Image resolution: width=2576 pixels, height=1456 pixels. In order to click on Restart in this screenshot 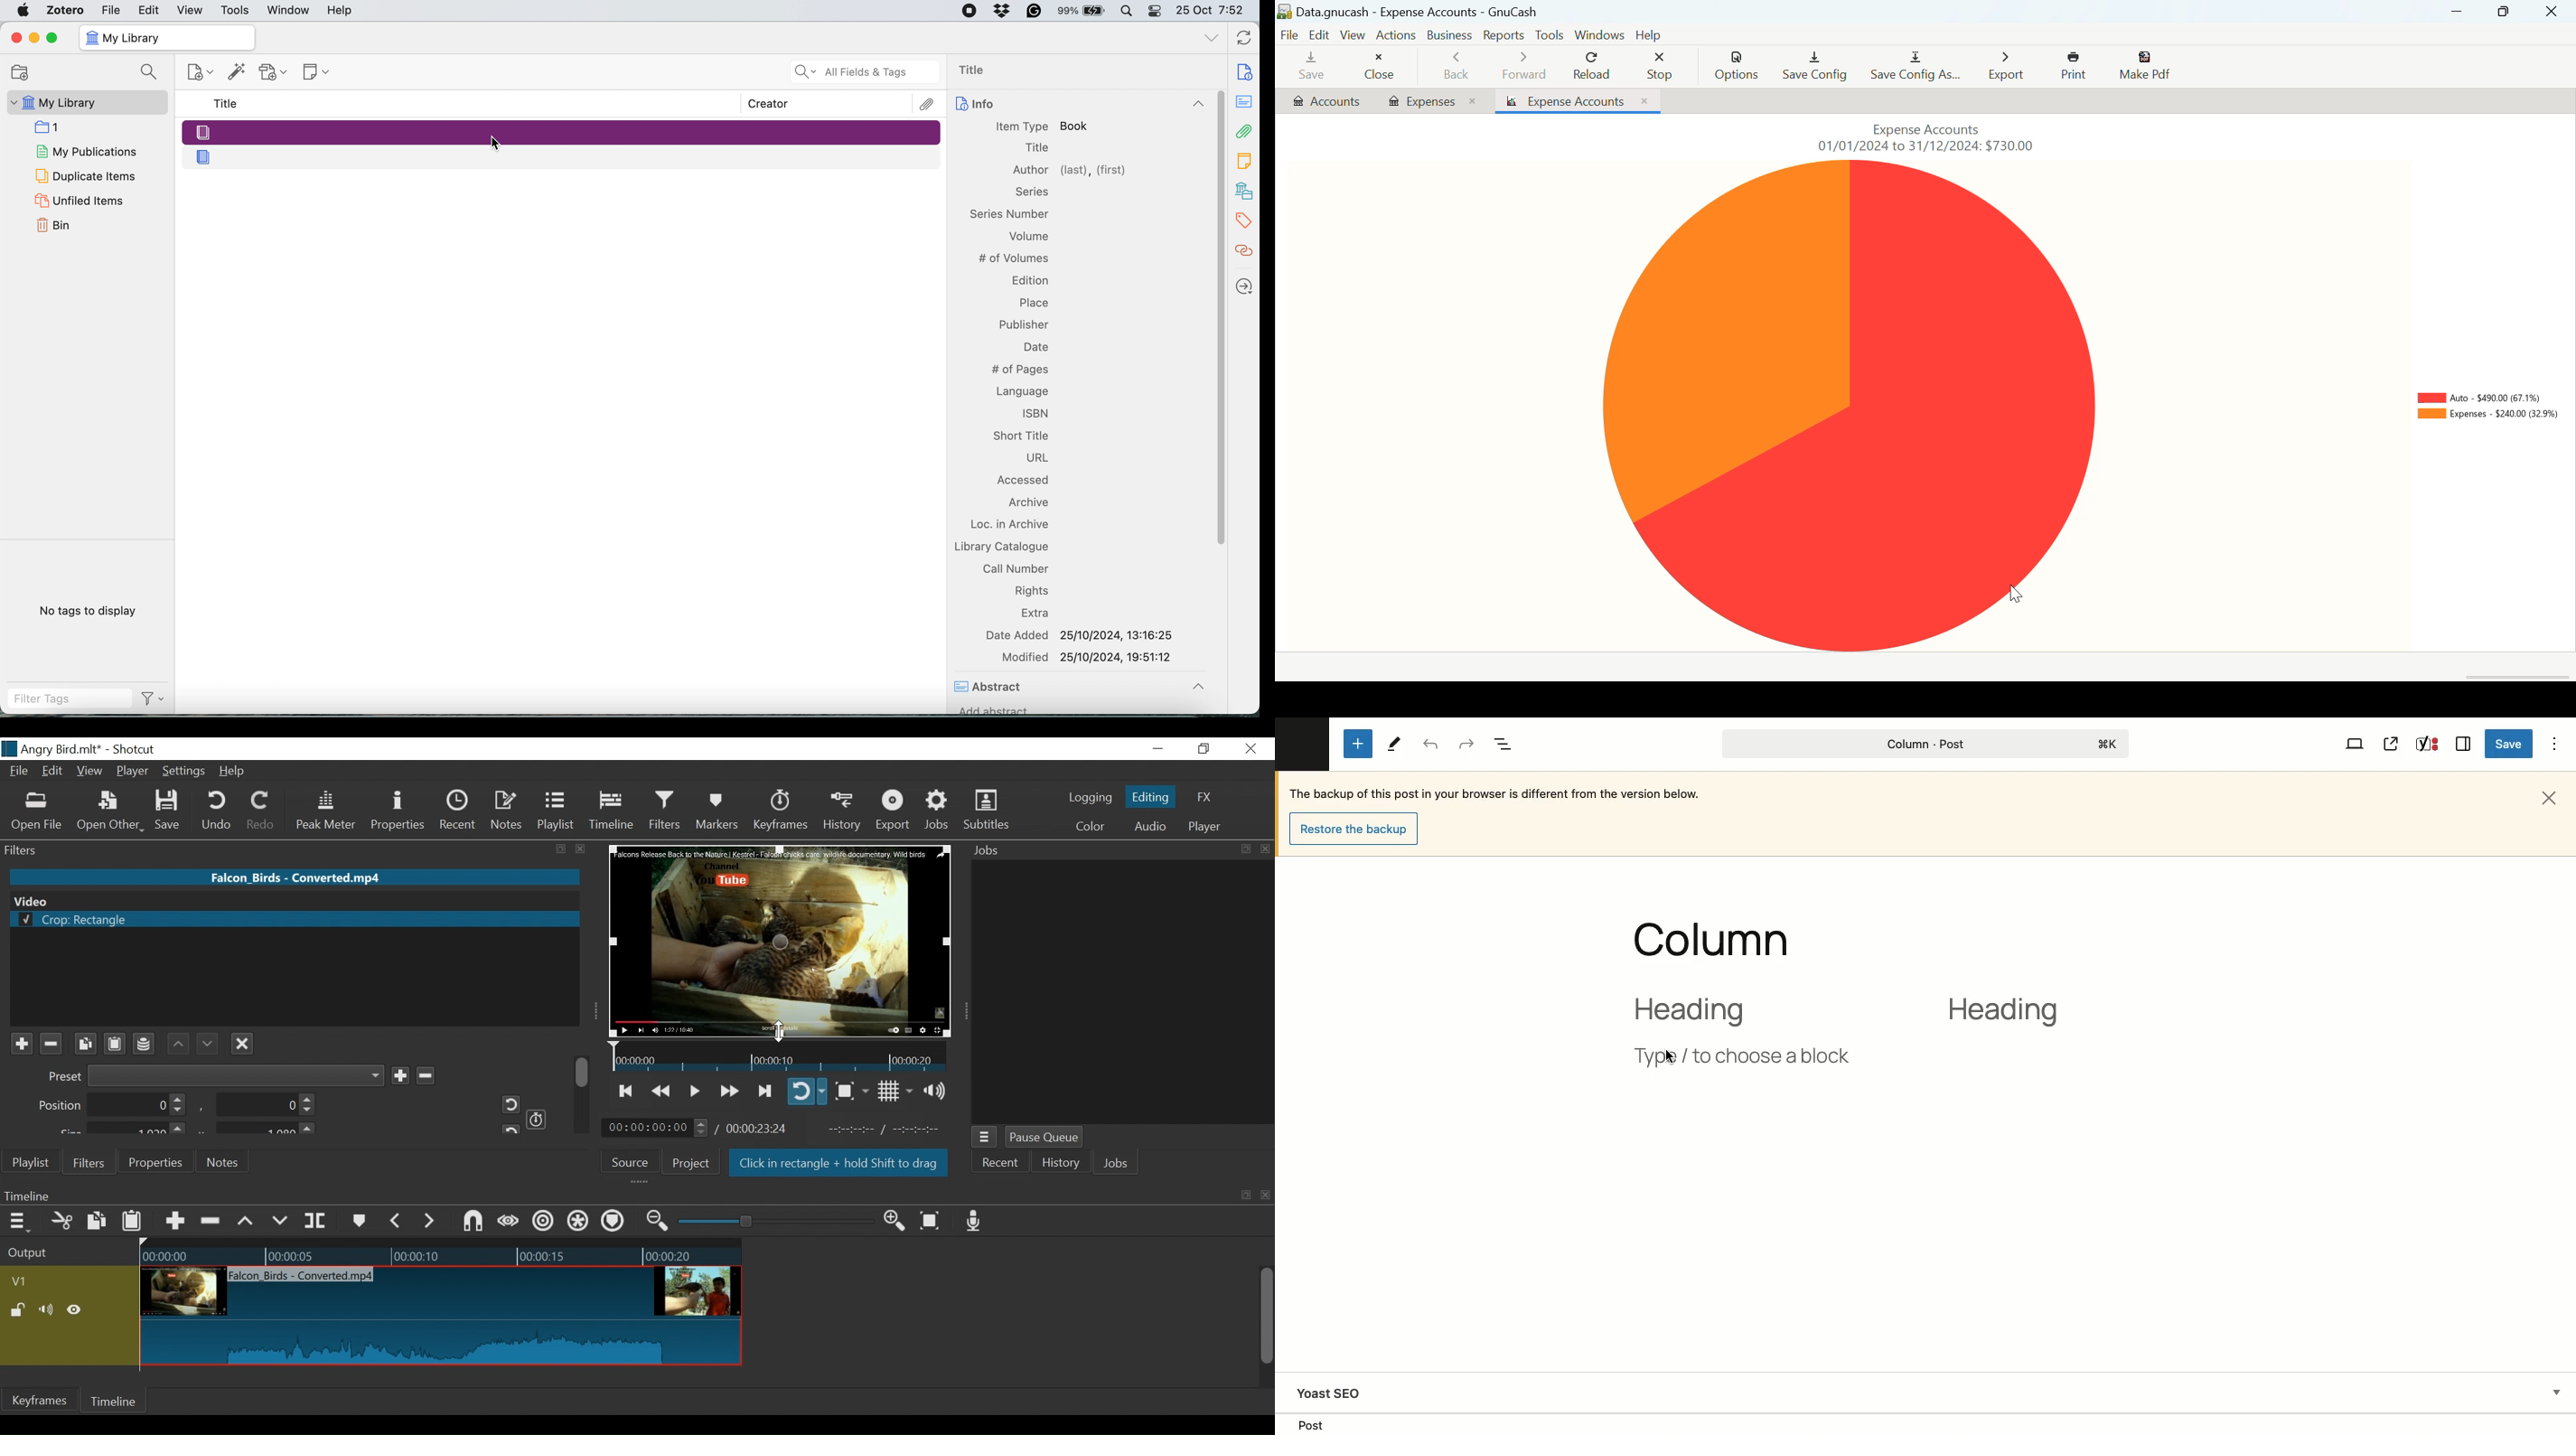, I will do `click(506, 1104)`.